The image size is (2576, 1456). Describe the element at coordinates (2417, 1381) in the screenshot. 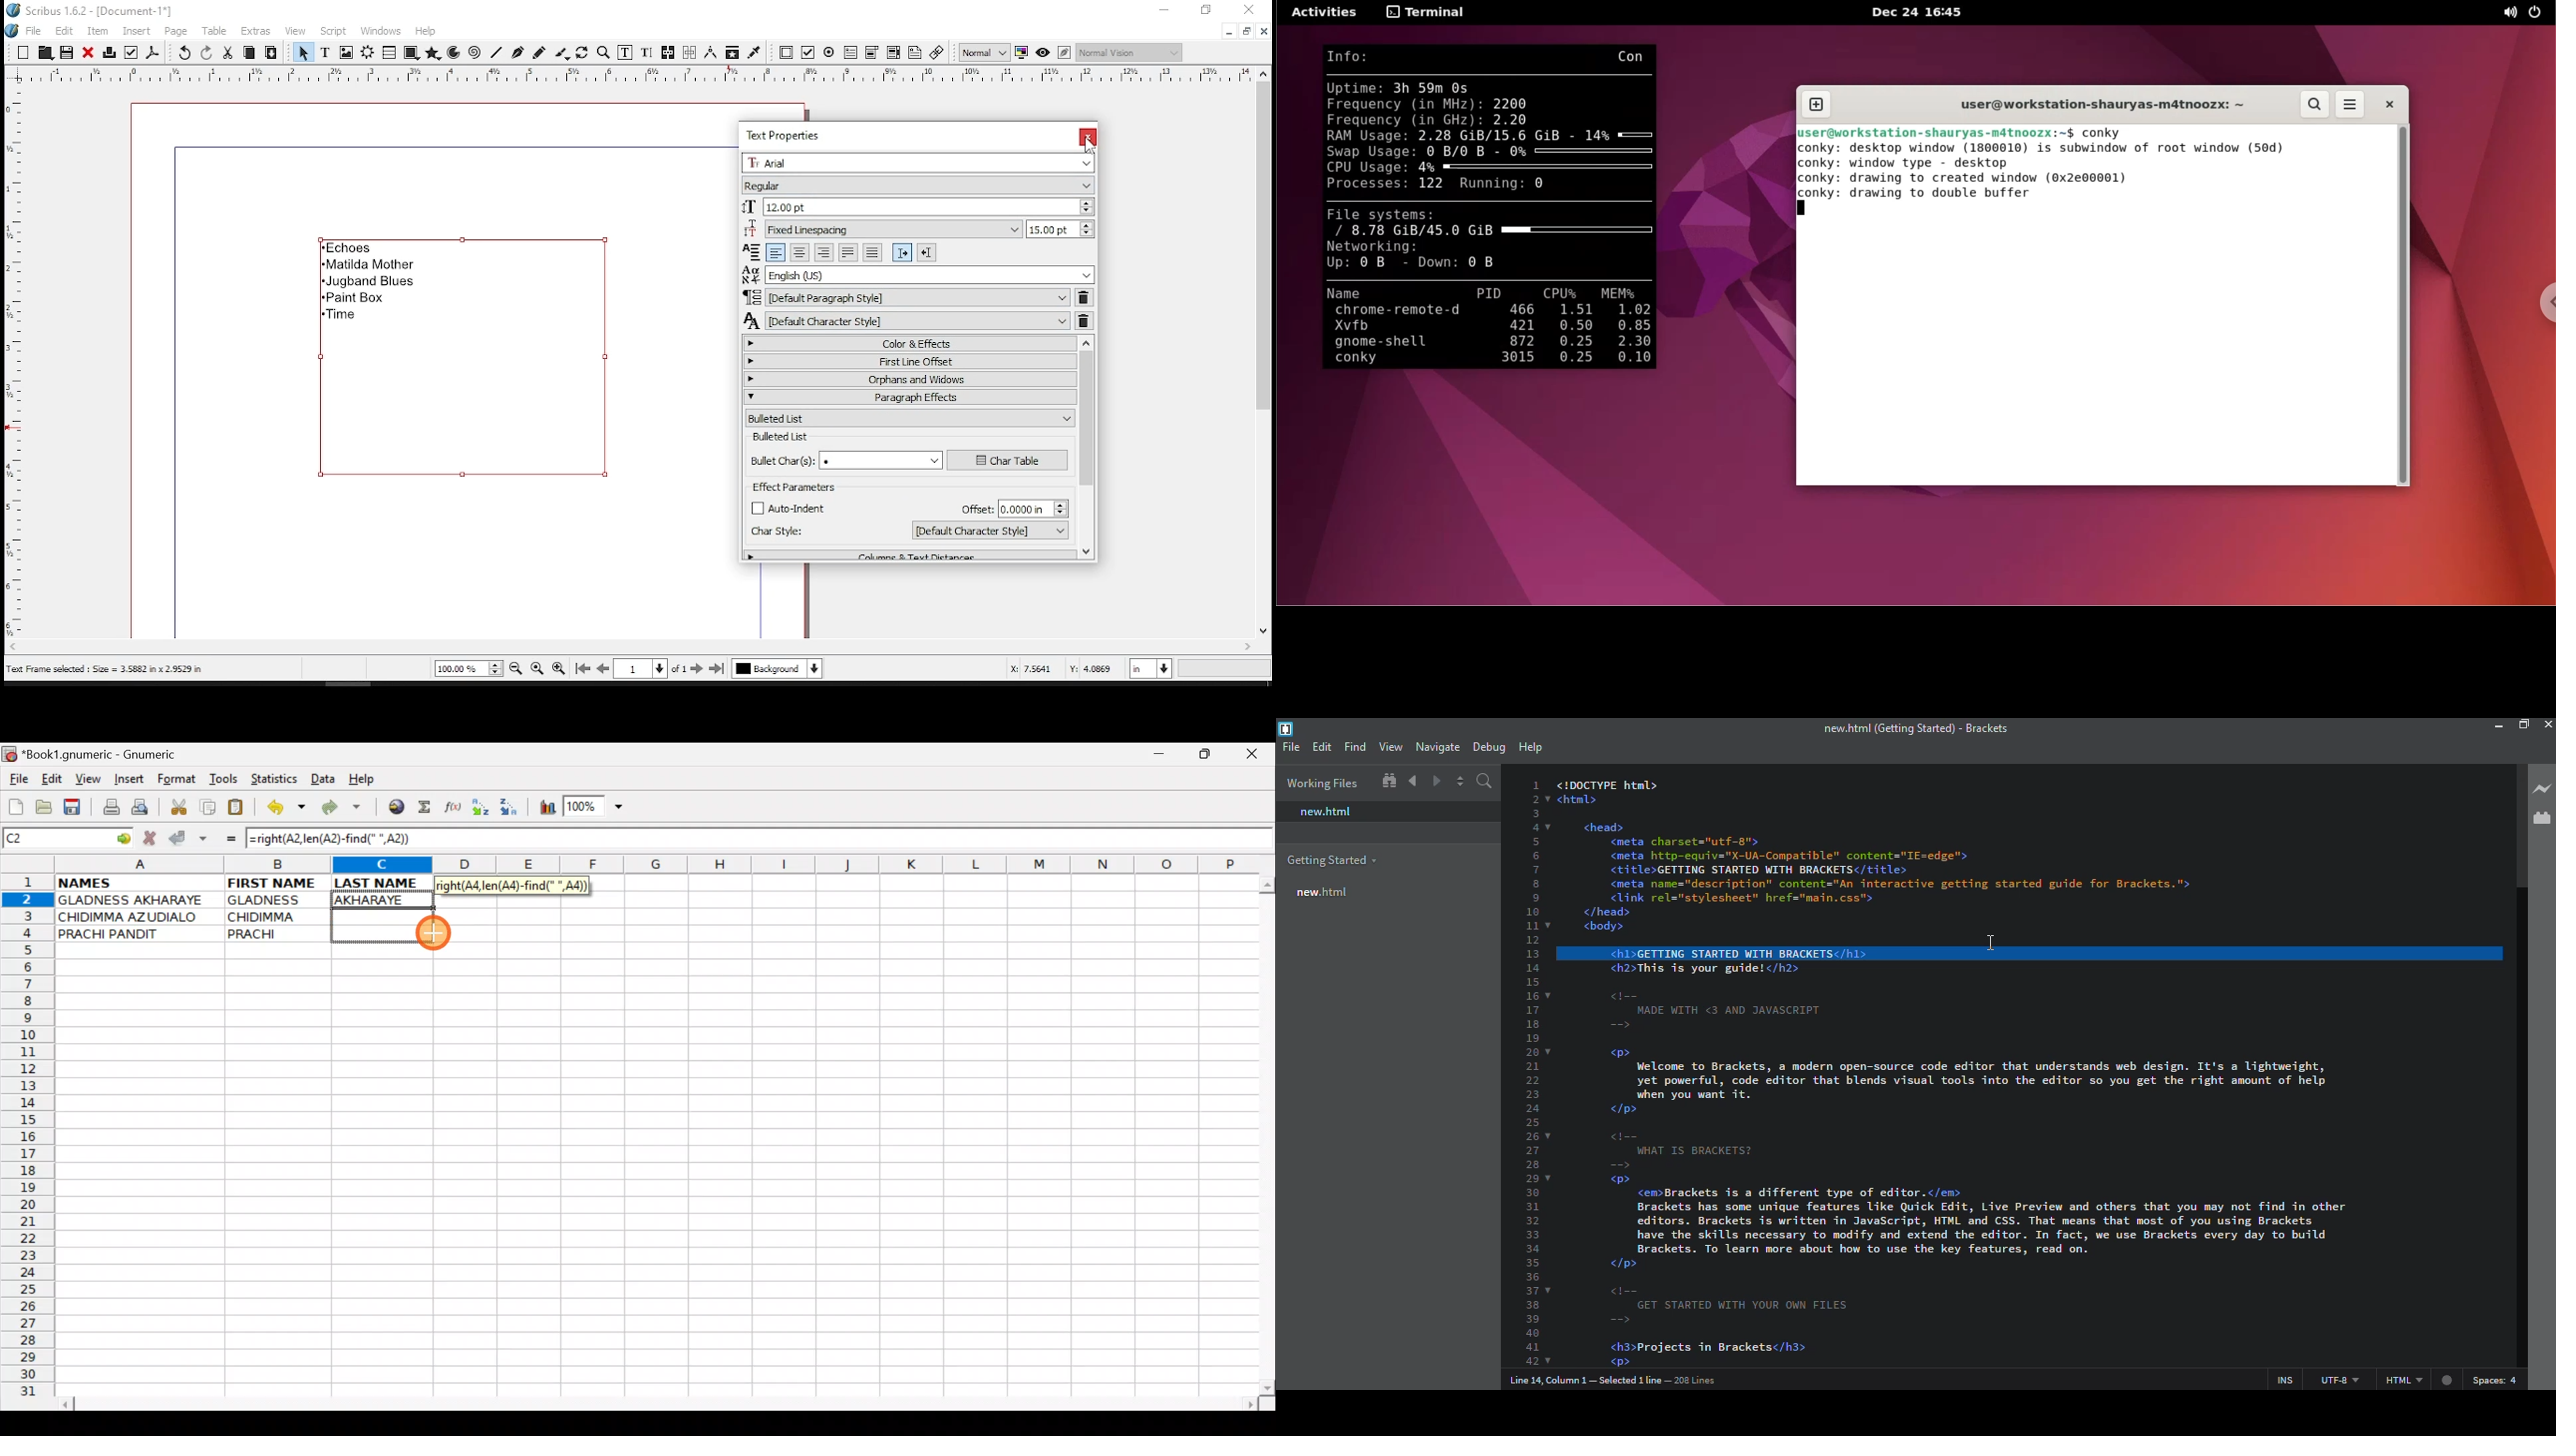

I see `html` at that location.